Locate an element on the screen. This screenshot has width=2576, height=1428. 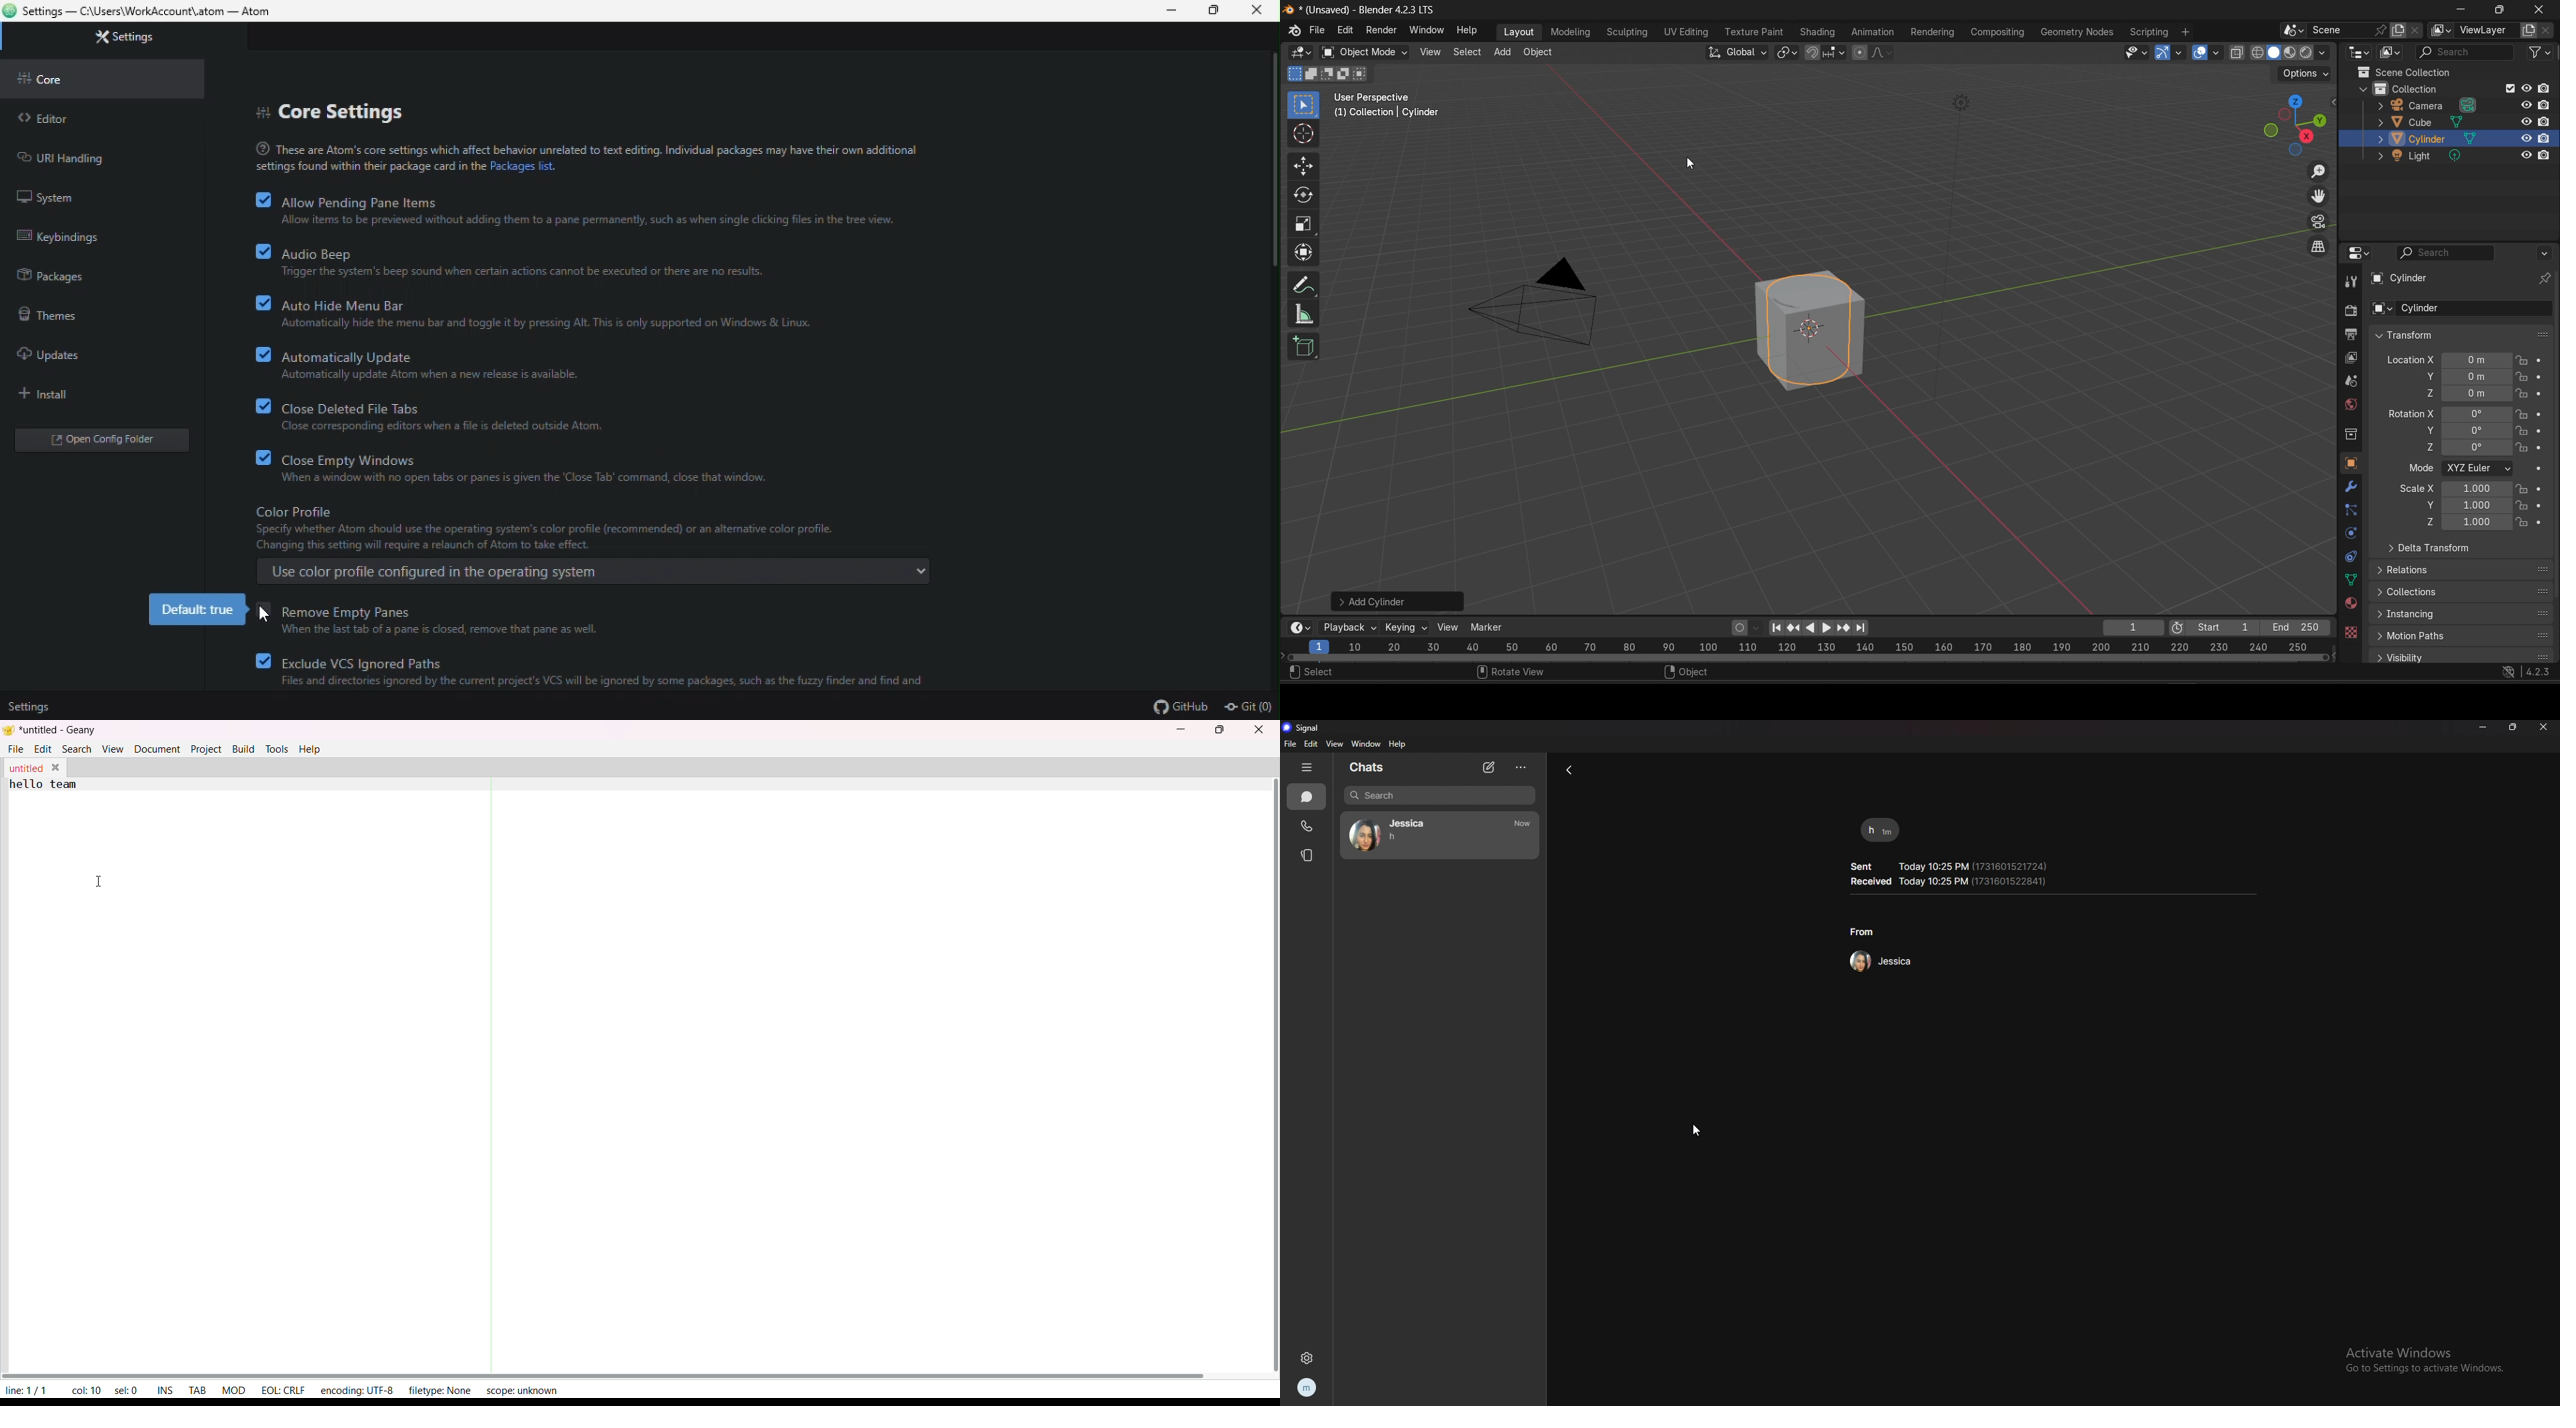
resize is located at coordinates (2512, 727).